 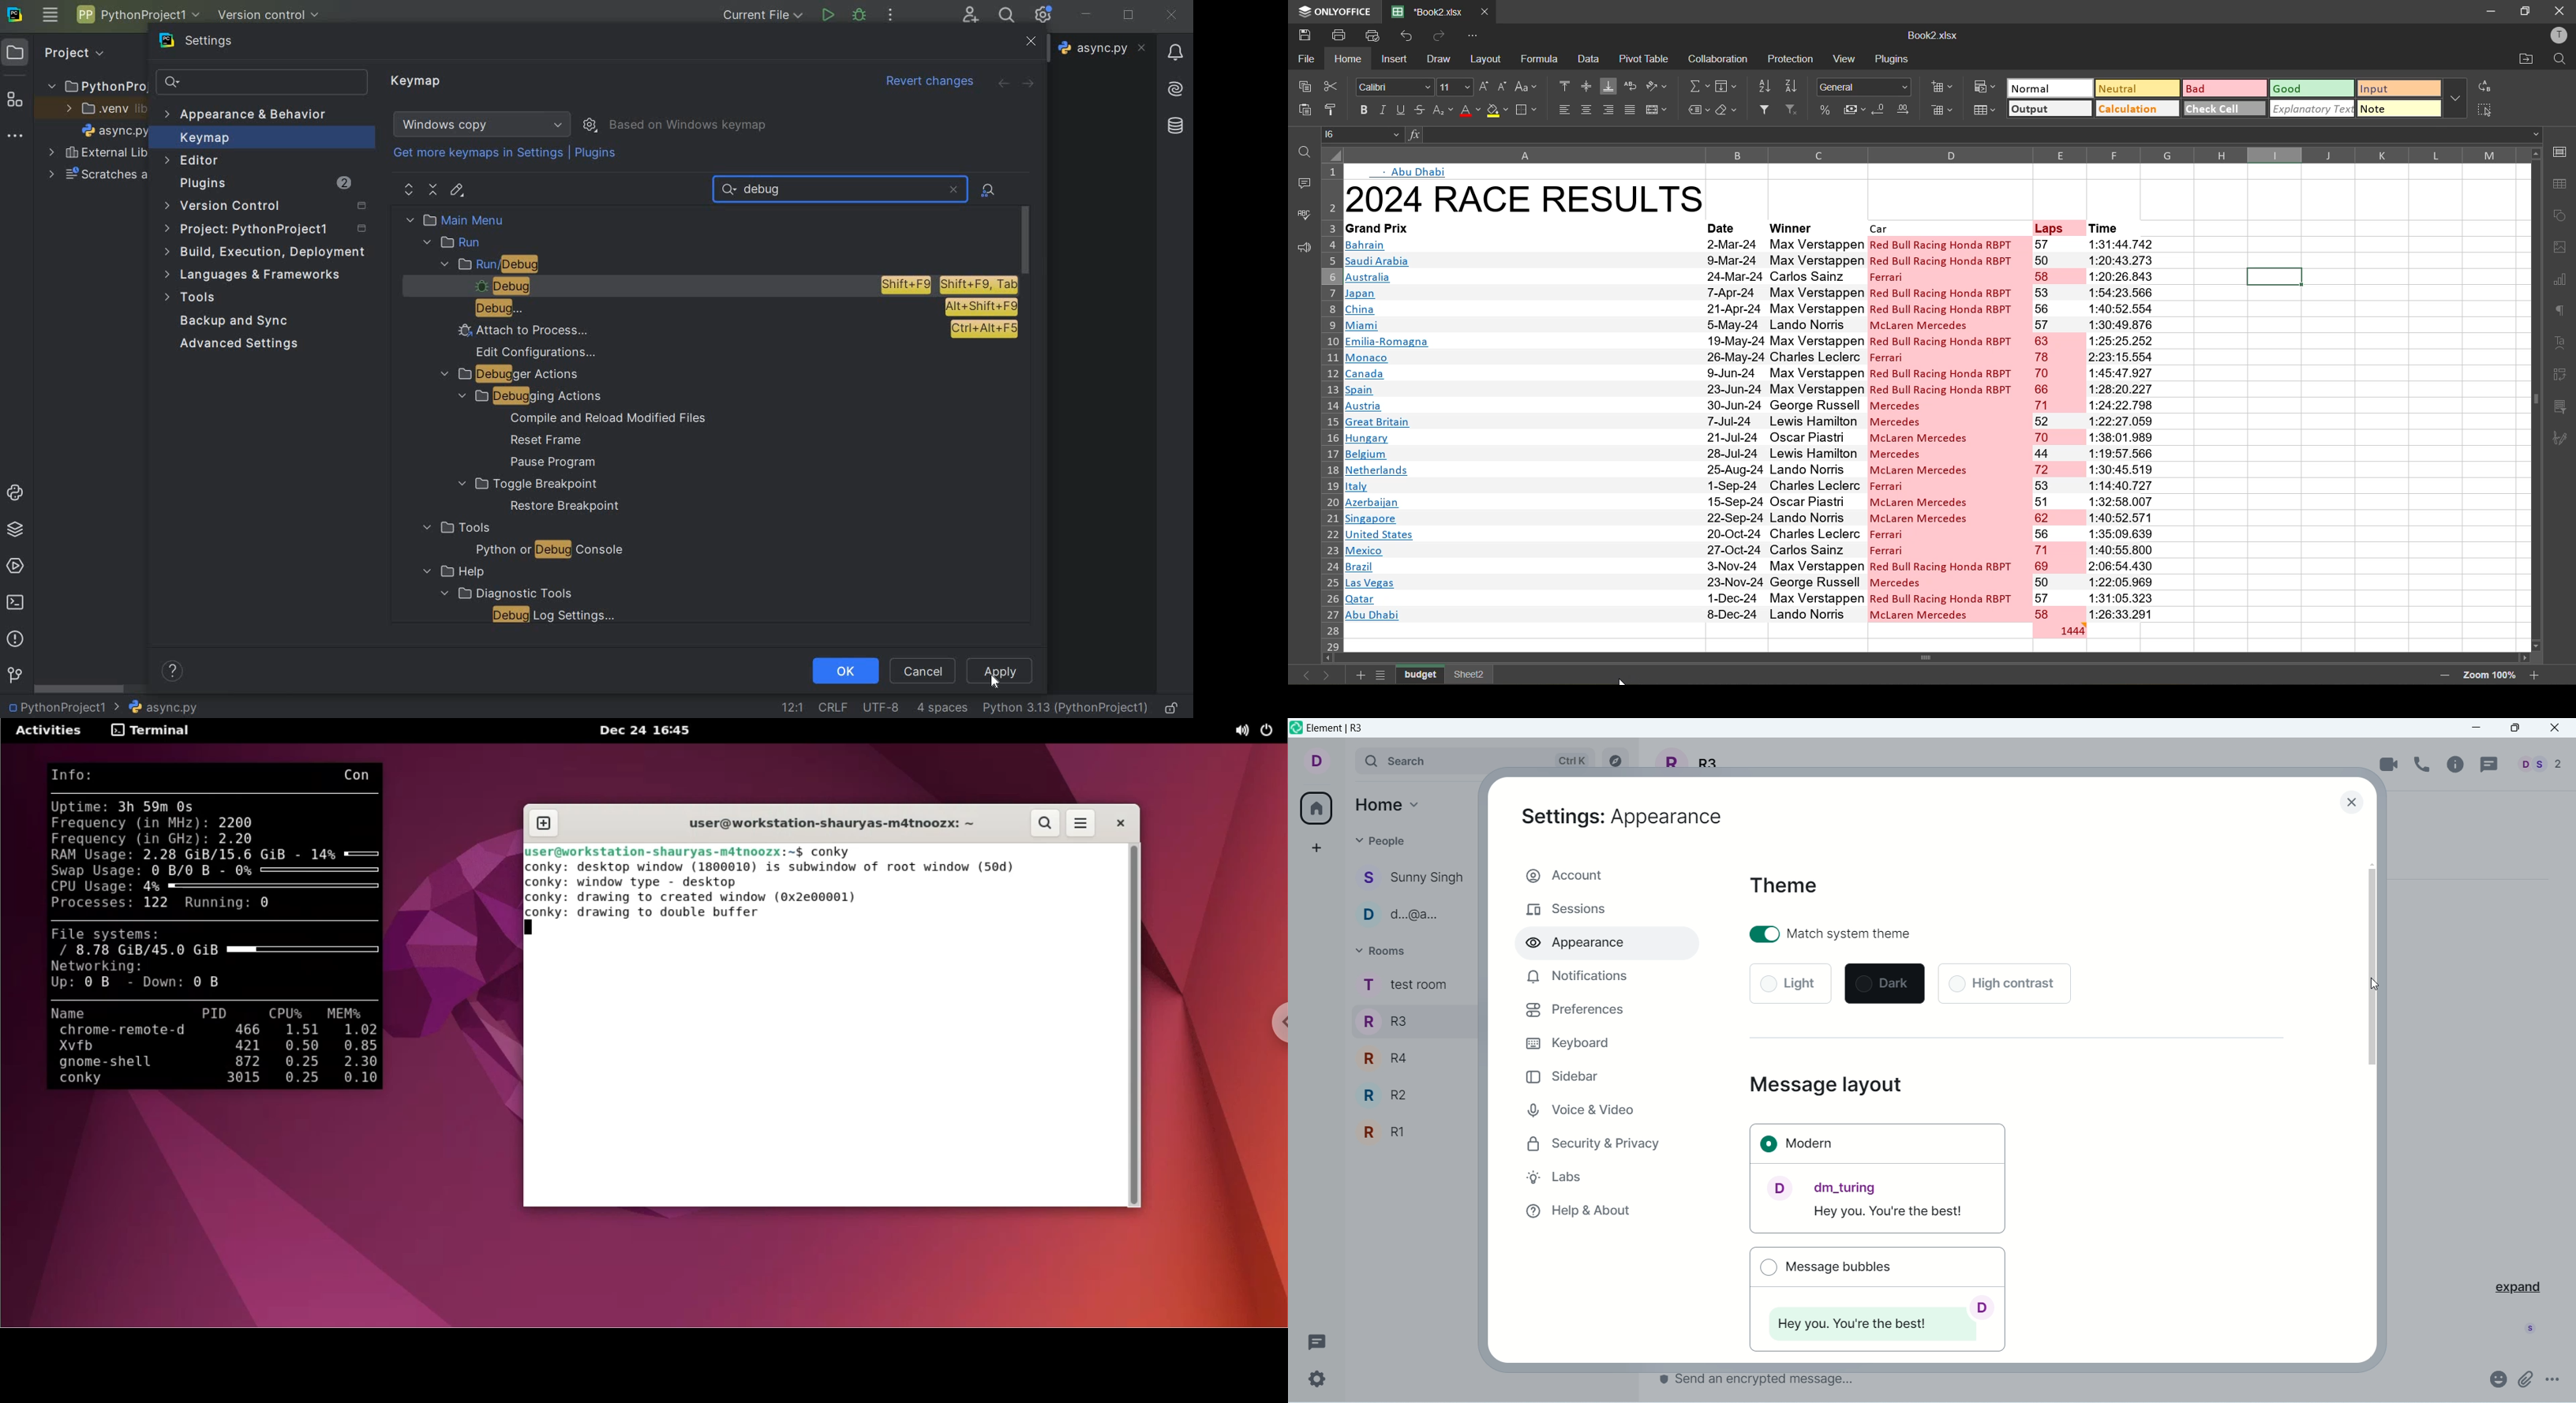 What do you see at coordinates (2535, 674) in the screenshot?
I see `zoom in ` at bounding box center [2535, 674].